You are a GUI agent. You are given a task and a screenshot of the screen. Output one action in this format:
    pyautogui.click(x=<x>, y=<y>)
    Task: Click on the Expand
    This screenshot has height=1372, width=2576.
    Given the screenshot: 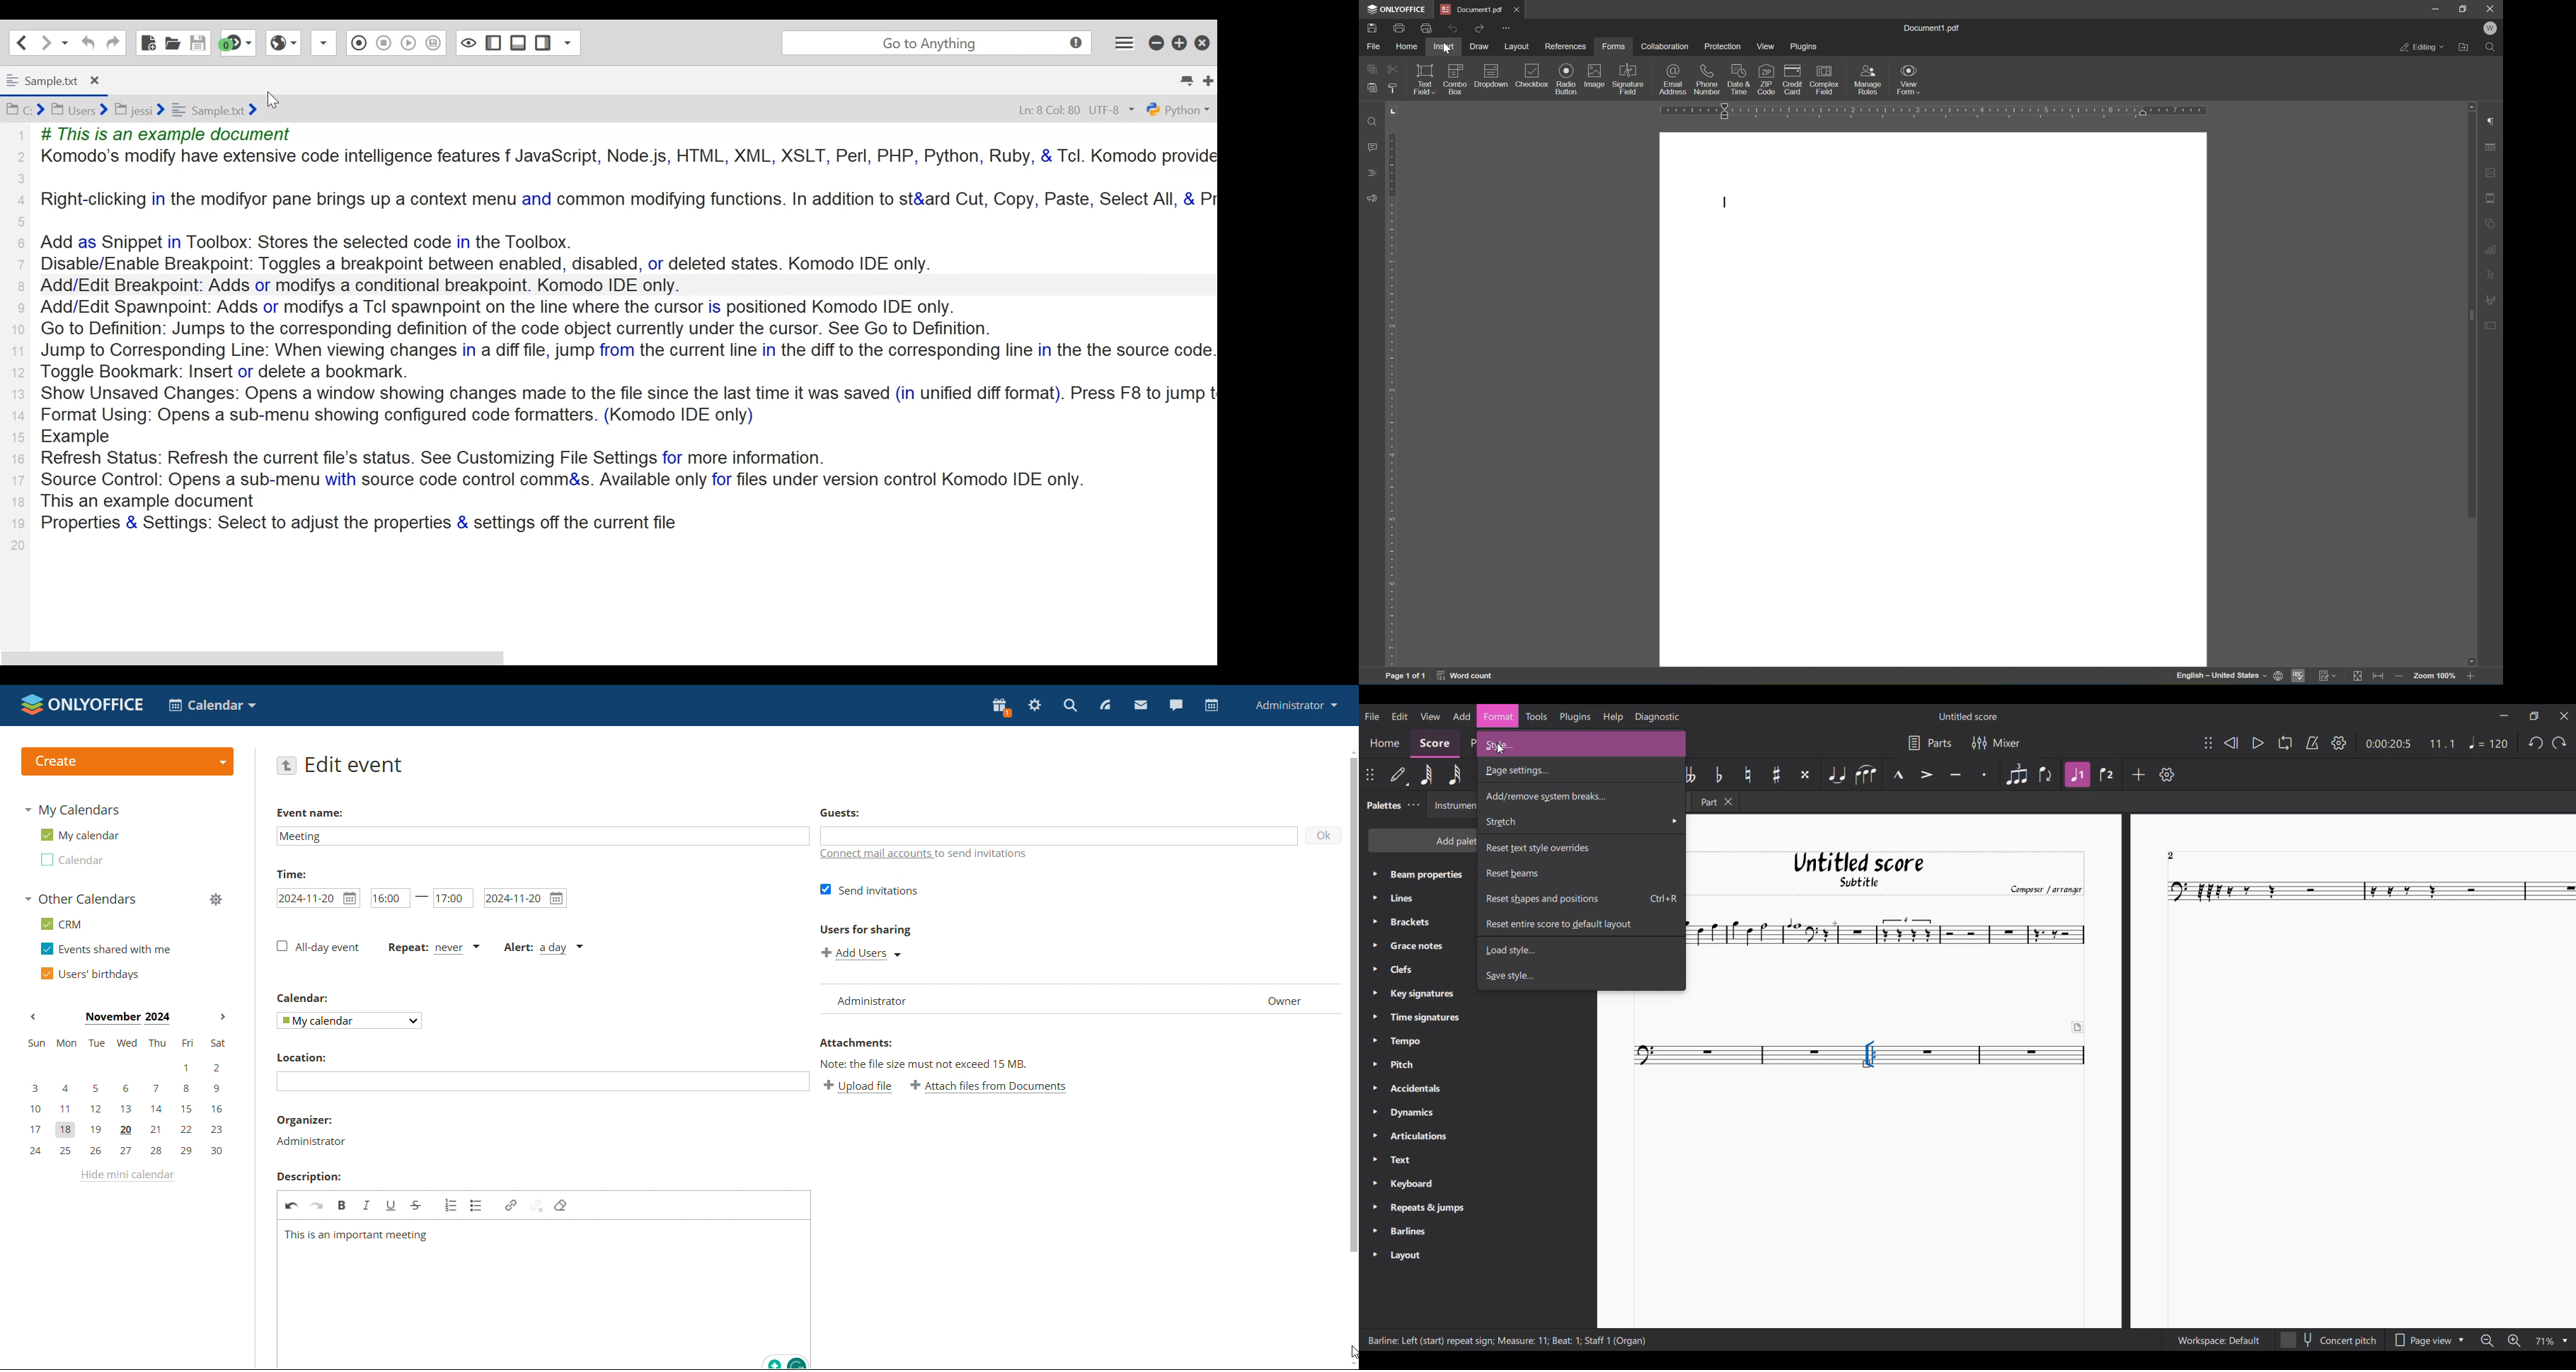 What is the action you would take?
    pyautogui.click(x=1375, y=1065)
    